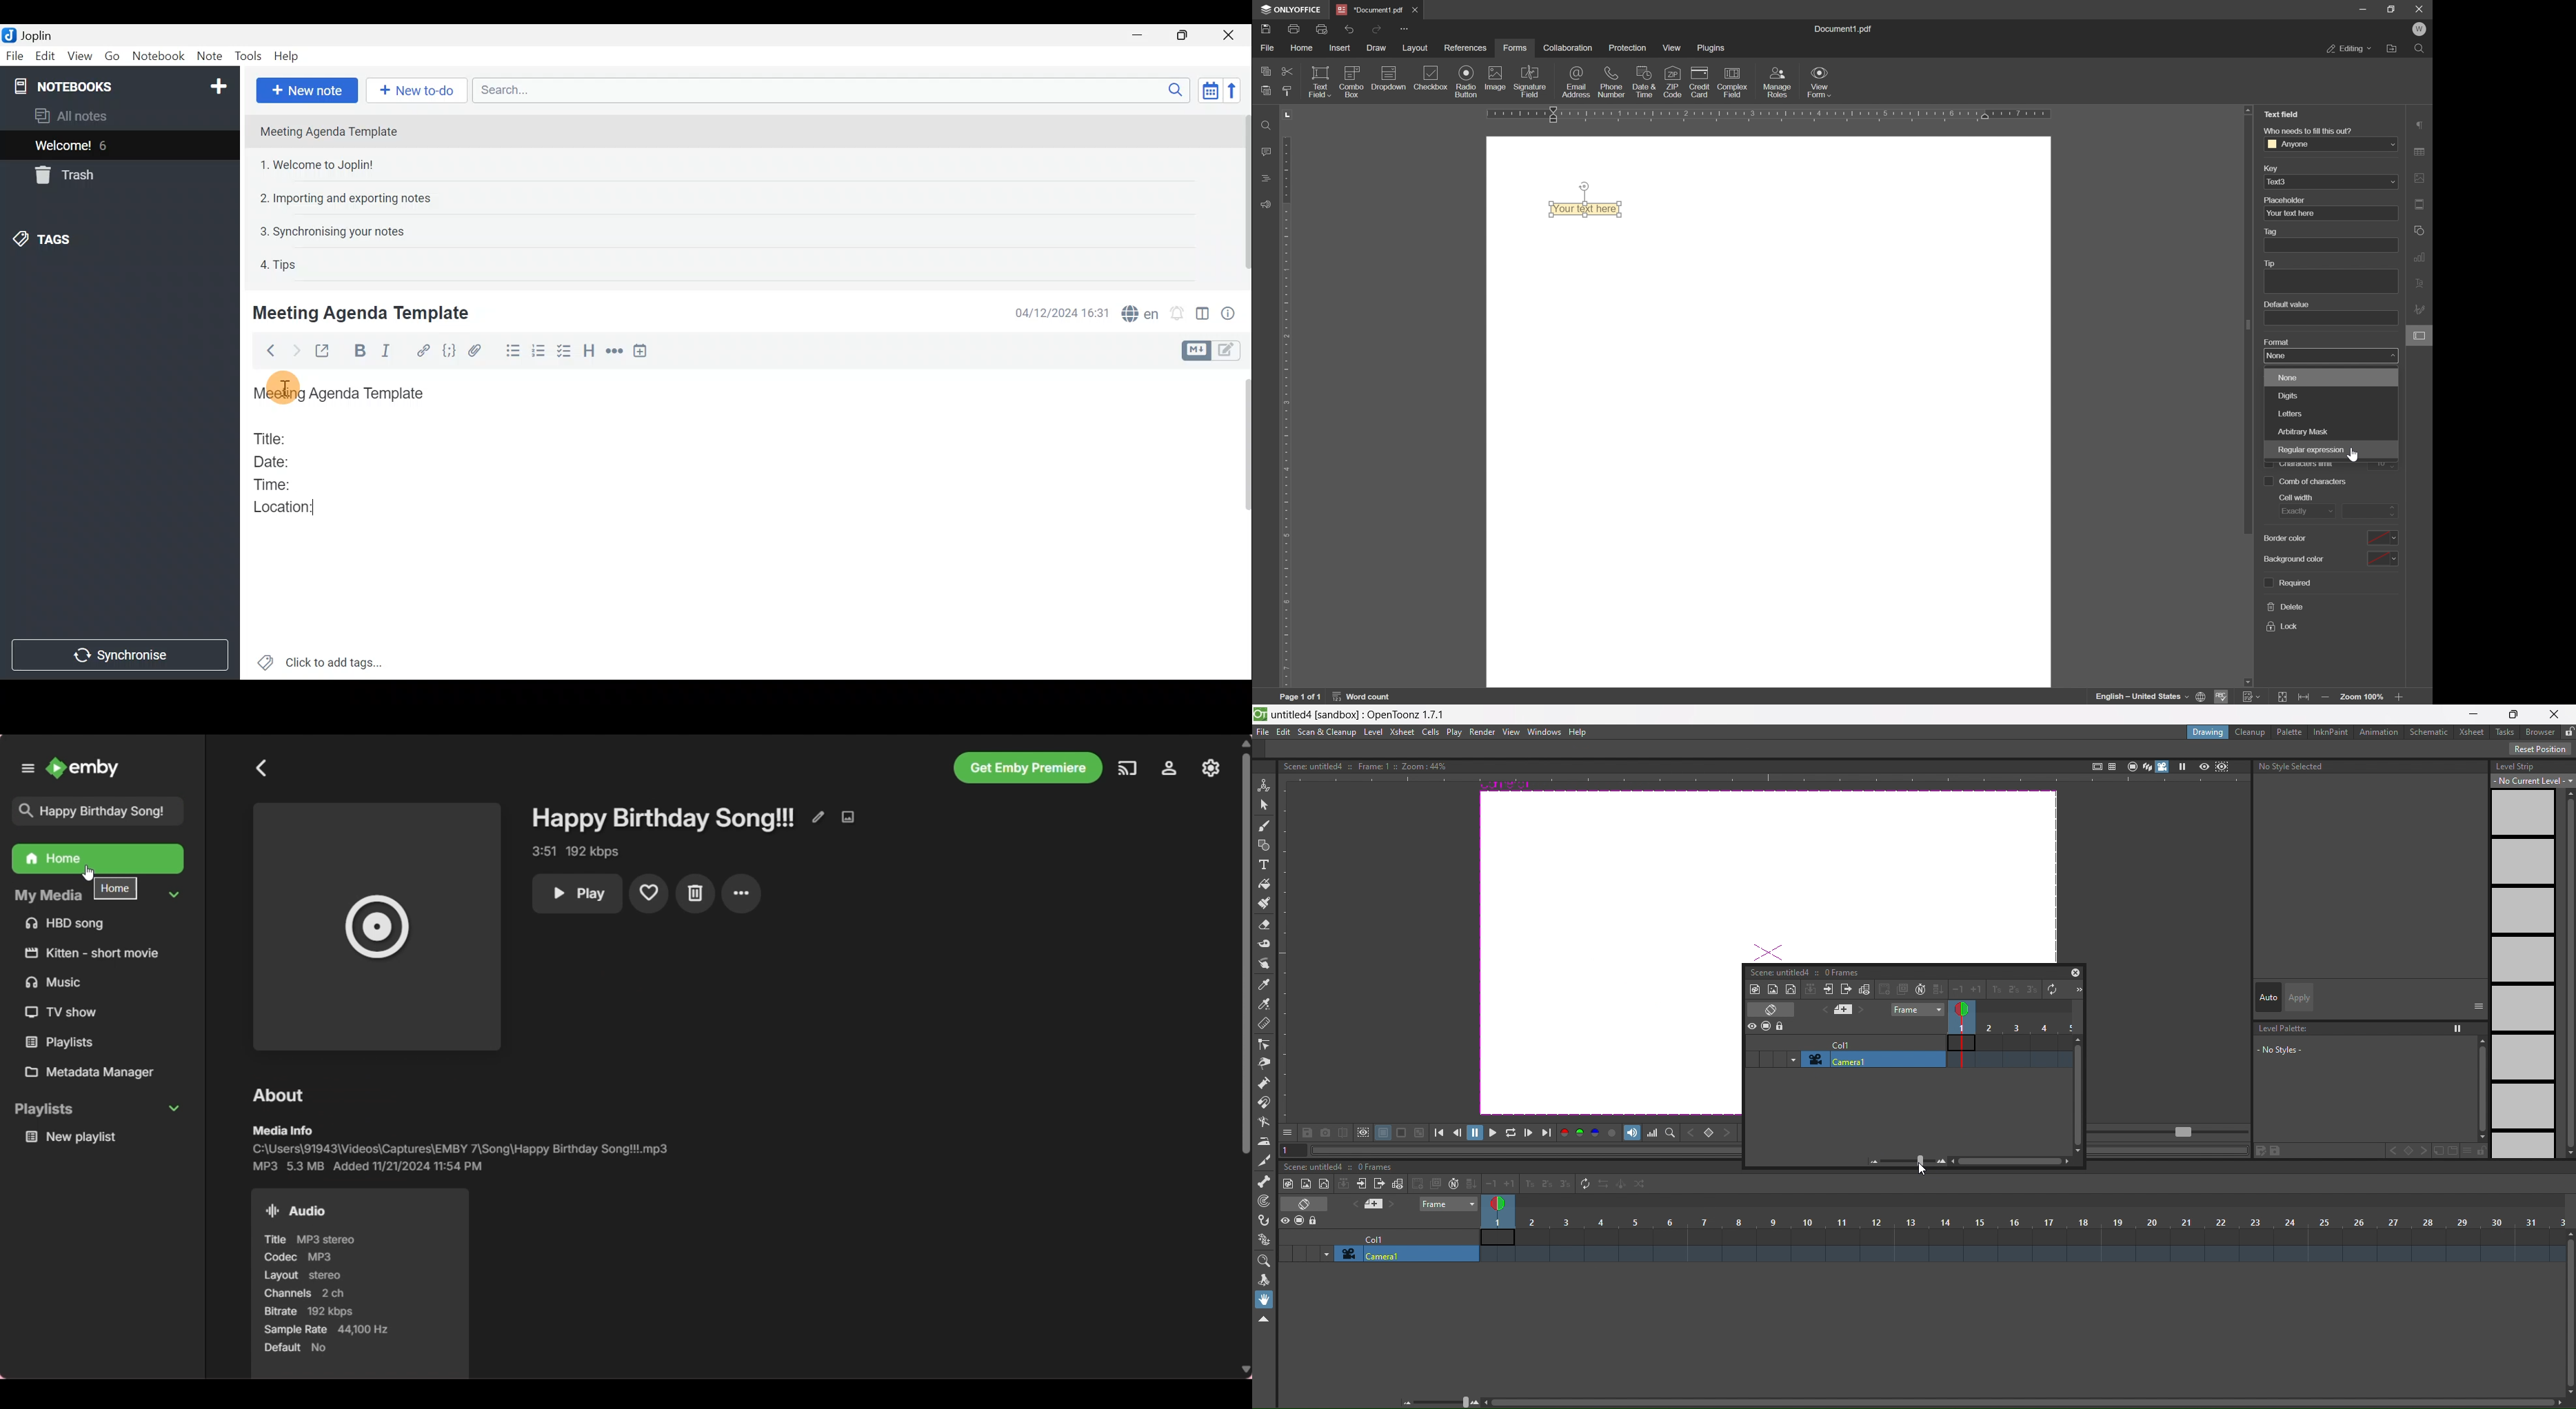 This screenshot has width=2576, height=1428. I want to click on image settings, so click(2422, 178).